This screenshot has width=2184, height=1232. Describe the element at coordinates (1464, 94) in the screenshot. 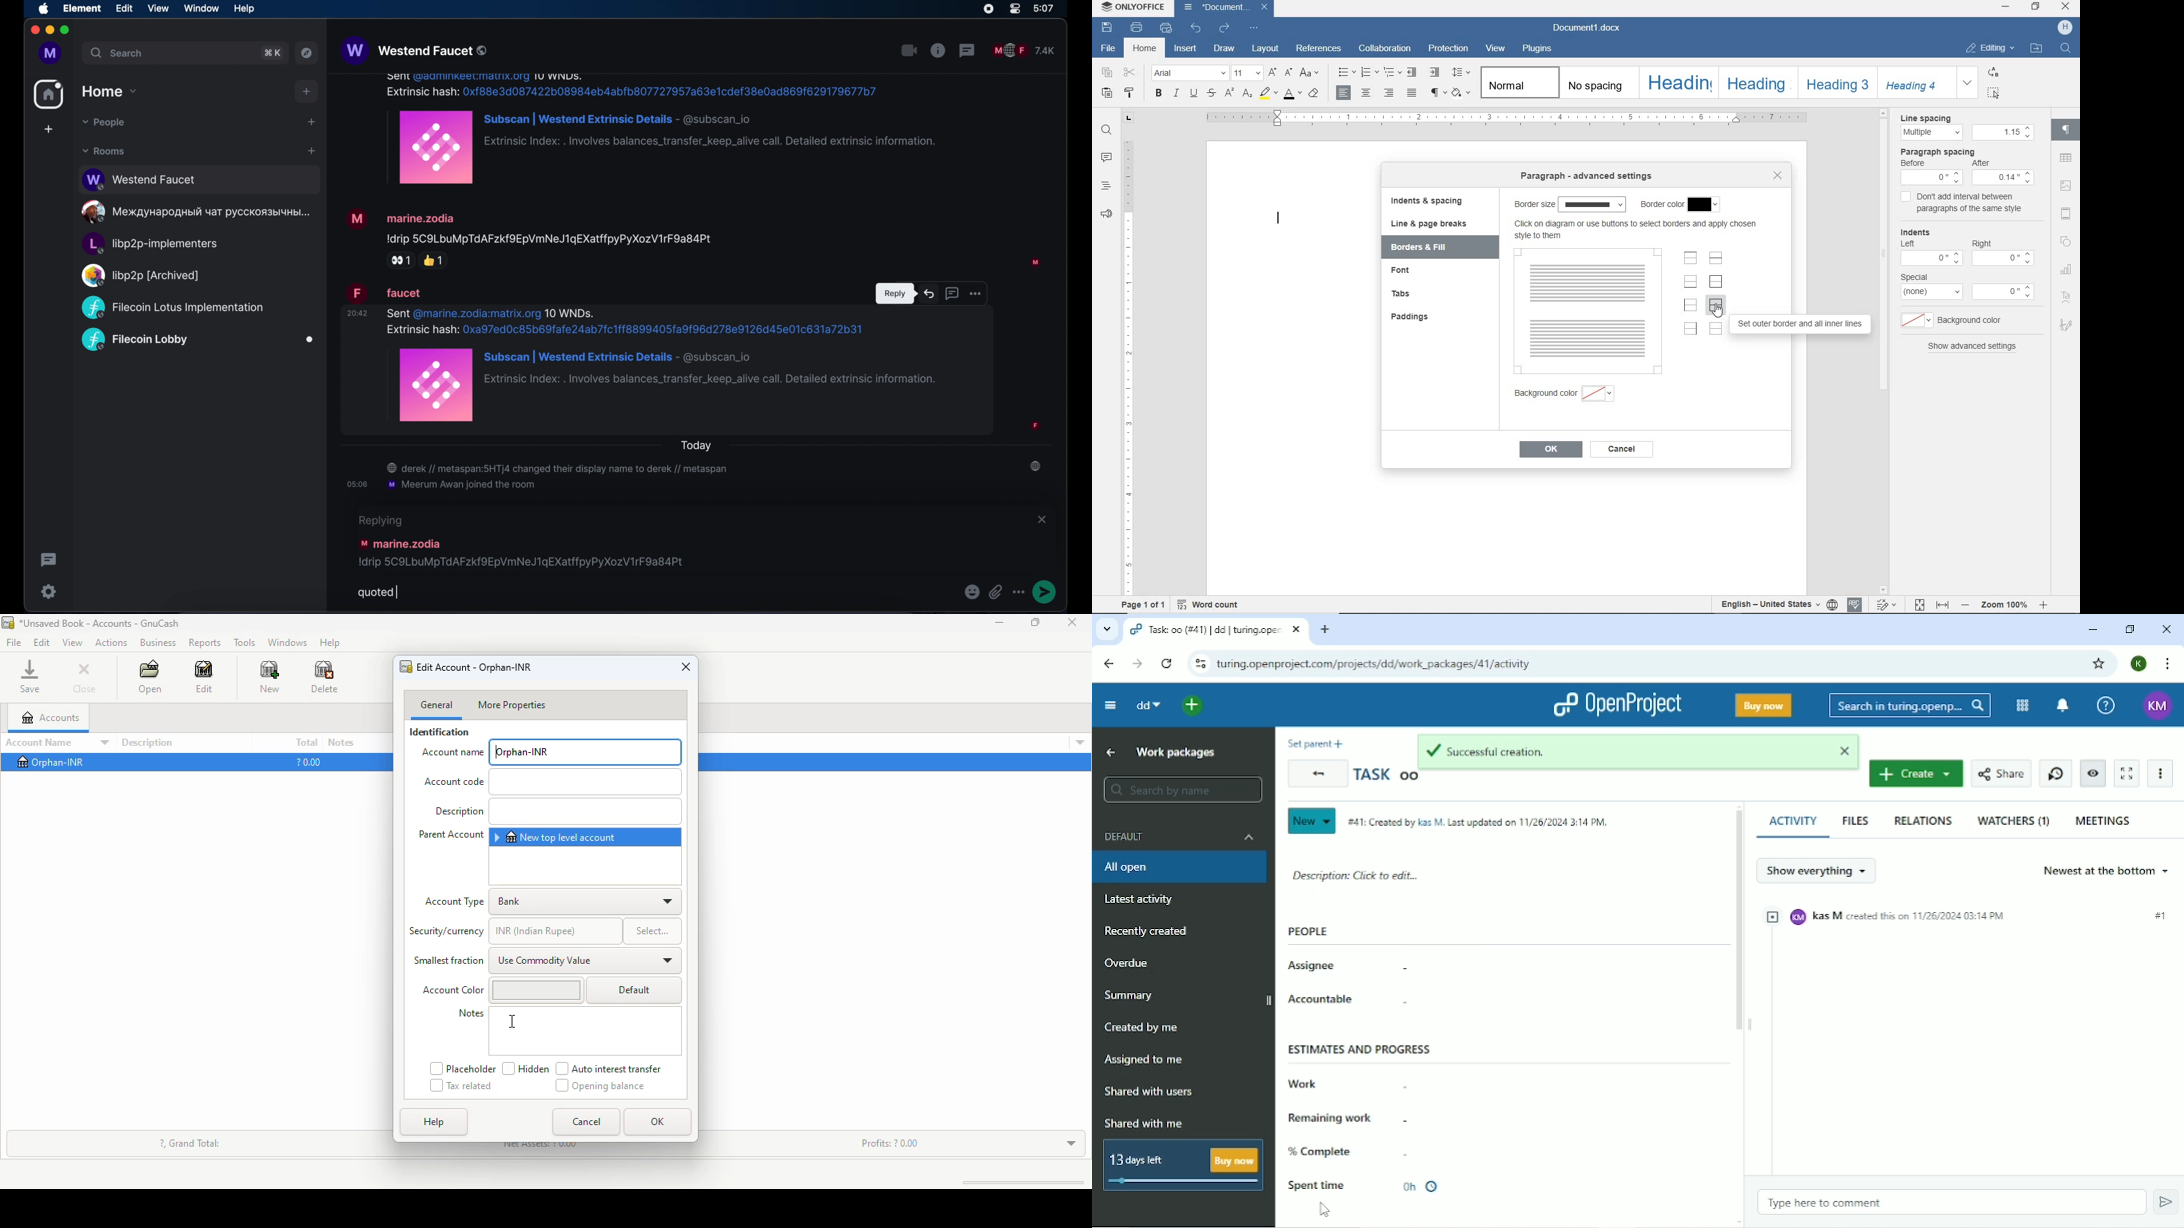

I see `shading` at that location.